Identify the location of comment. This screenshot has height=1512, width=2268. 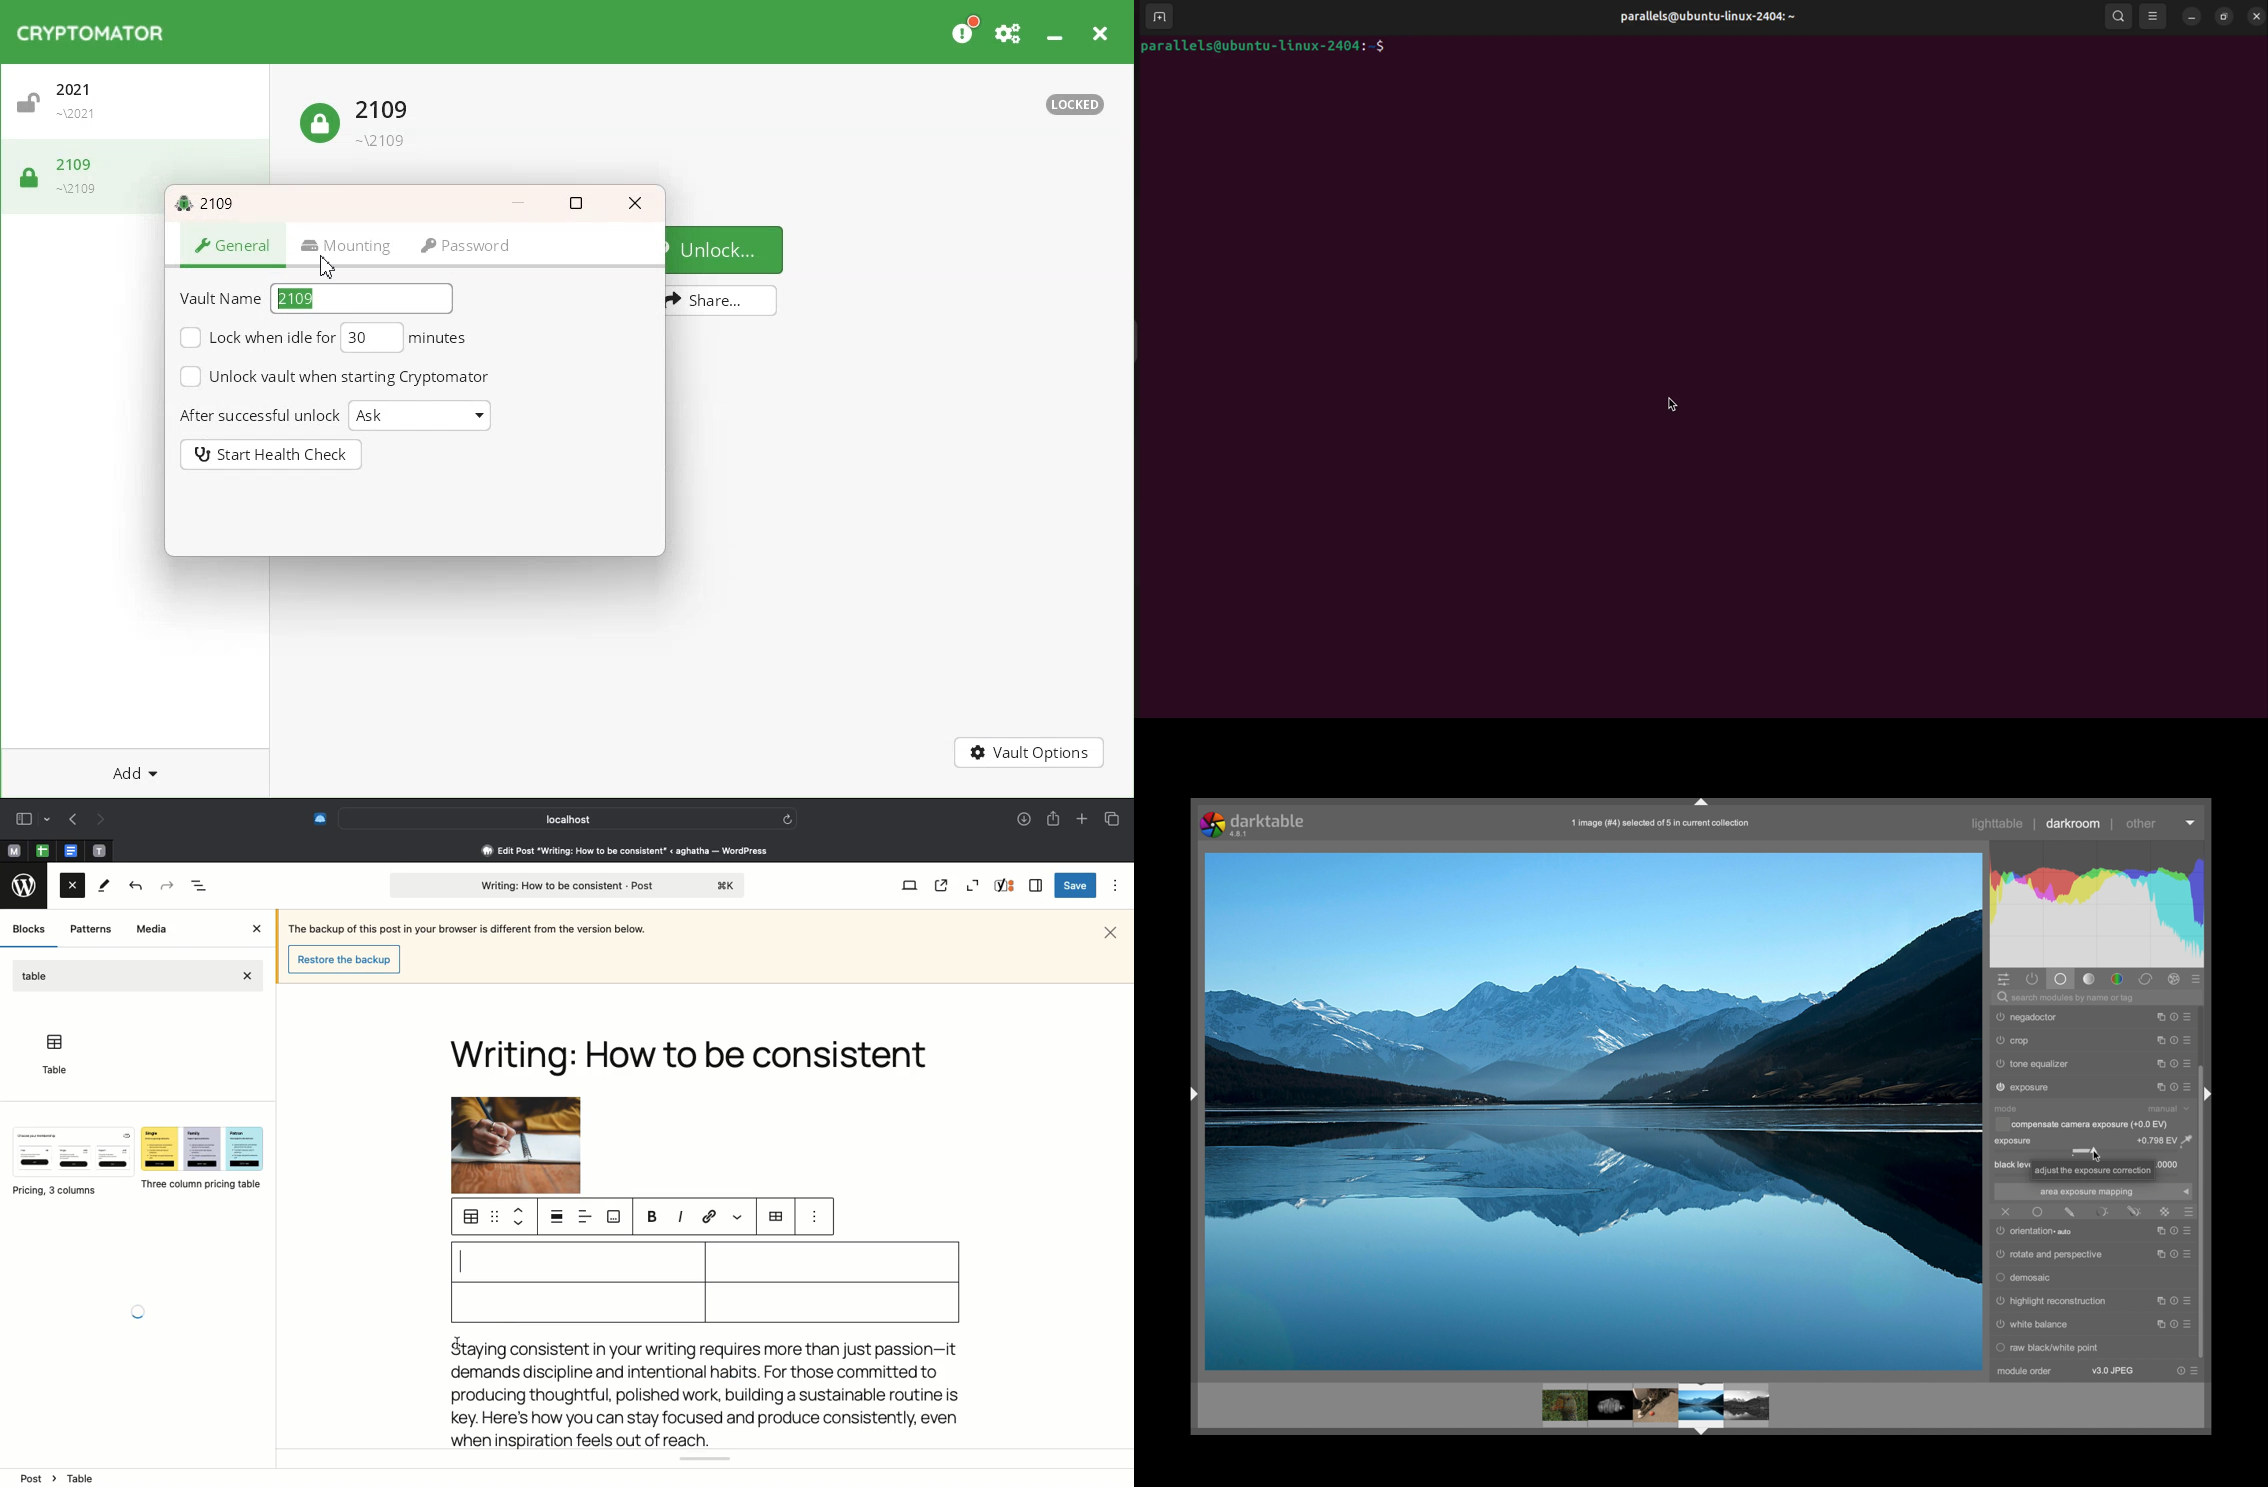
(612, 1218).